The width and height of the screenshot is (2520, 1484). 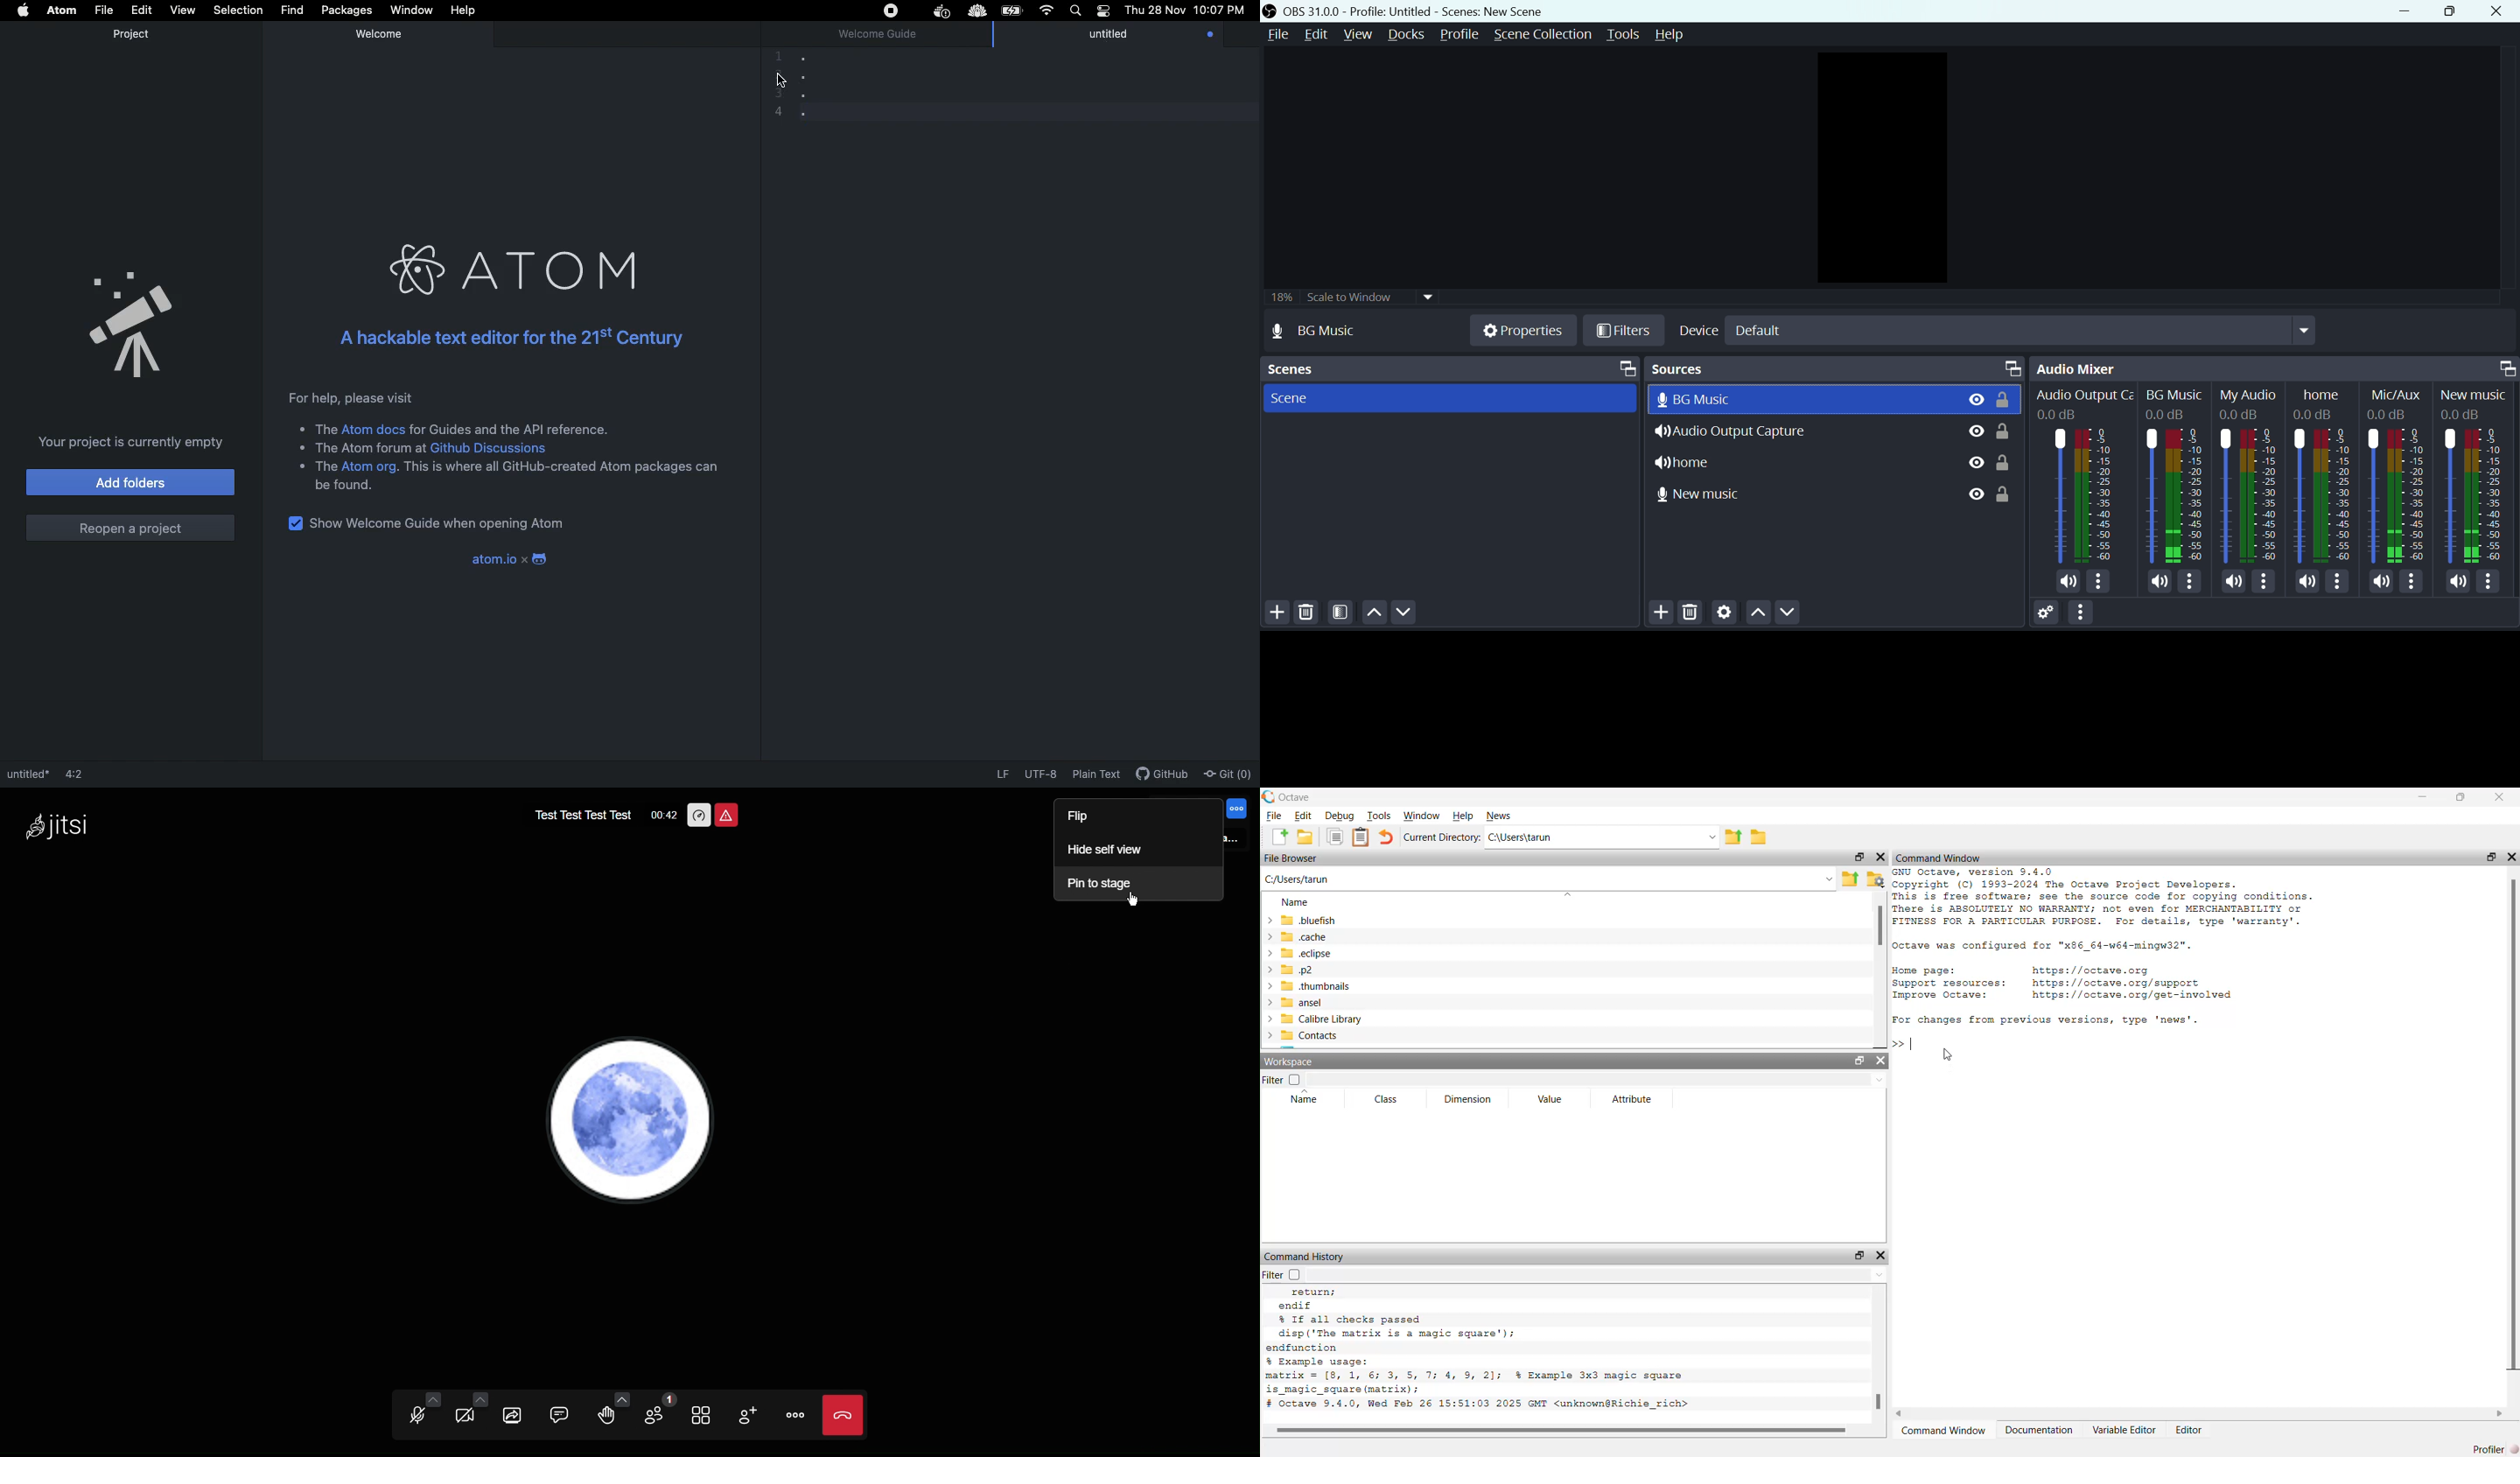 What do you see at coordinates (1524, 329) in the screenshot?
I see `Properties` at bounding box center [1524, 329].